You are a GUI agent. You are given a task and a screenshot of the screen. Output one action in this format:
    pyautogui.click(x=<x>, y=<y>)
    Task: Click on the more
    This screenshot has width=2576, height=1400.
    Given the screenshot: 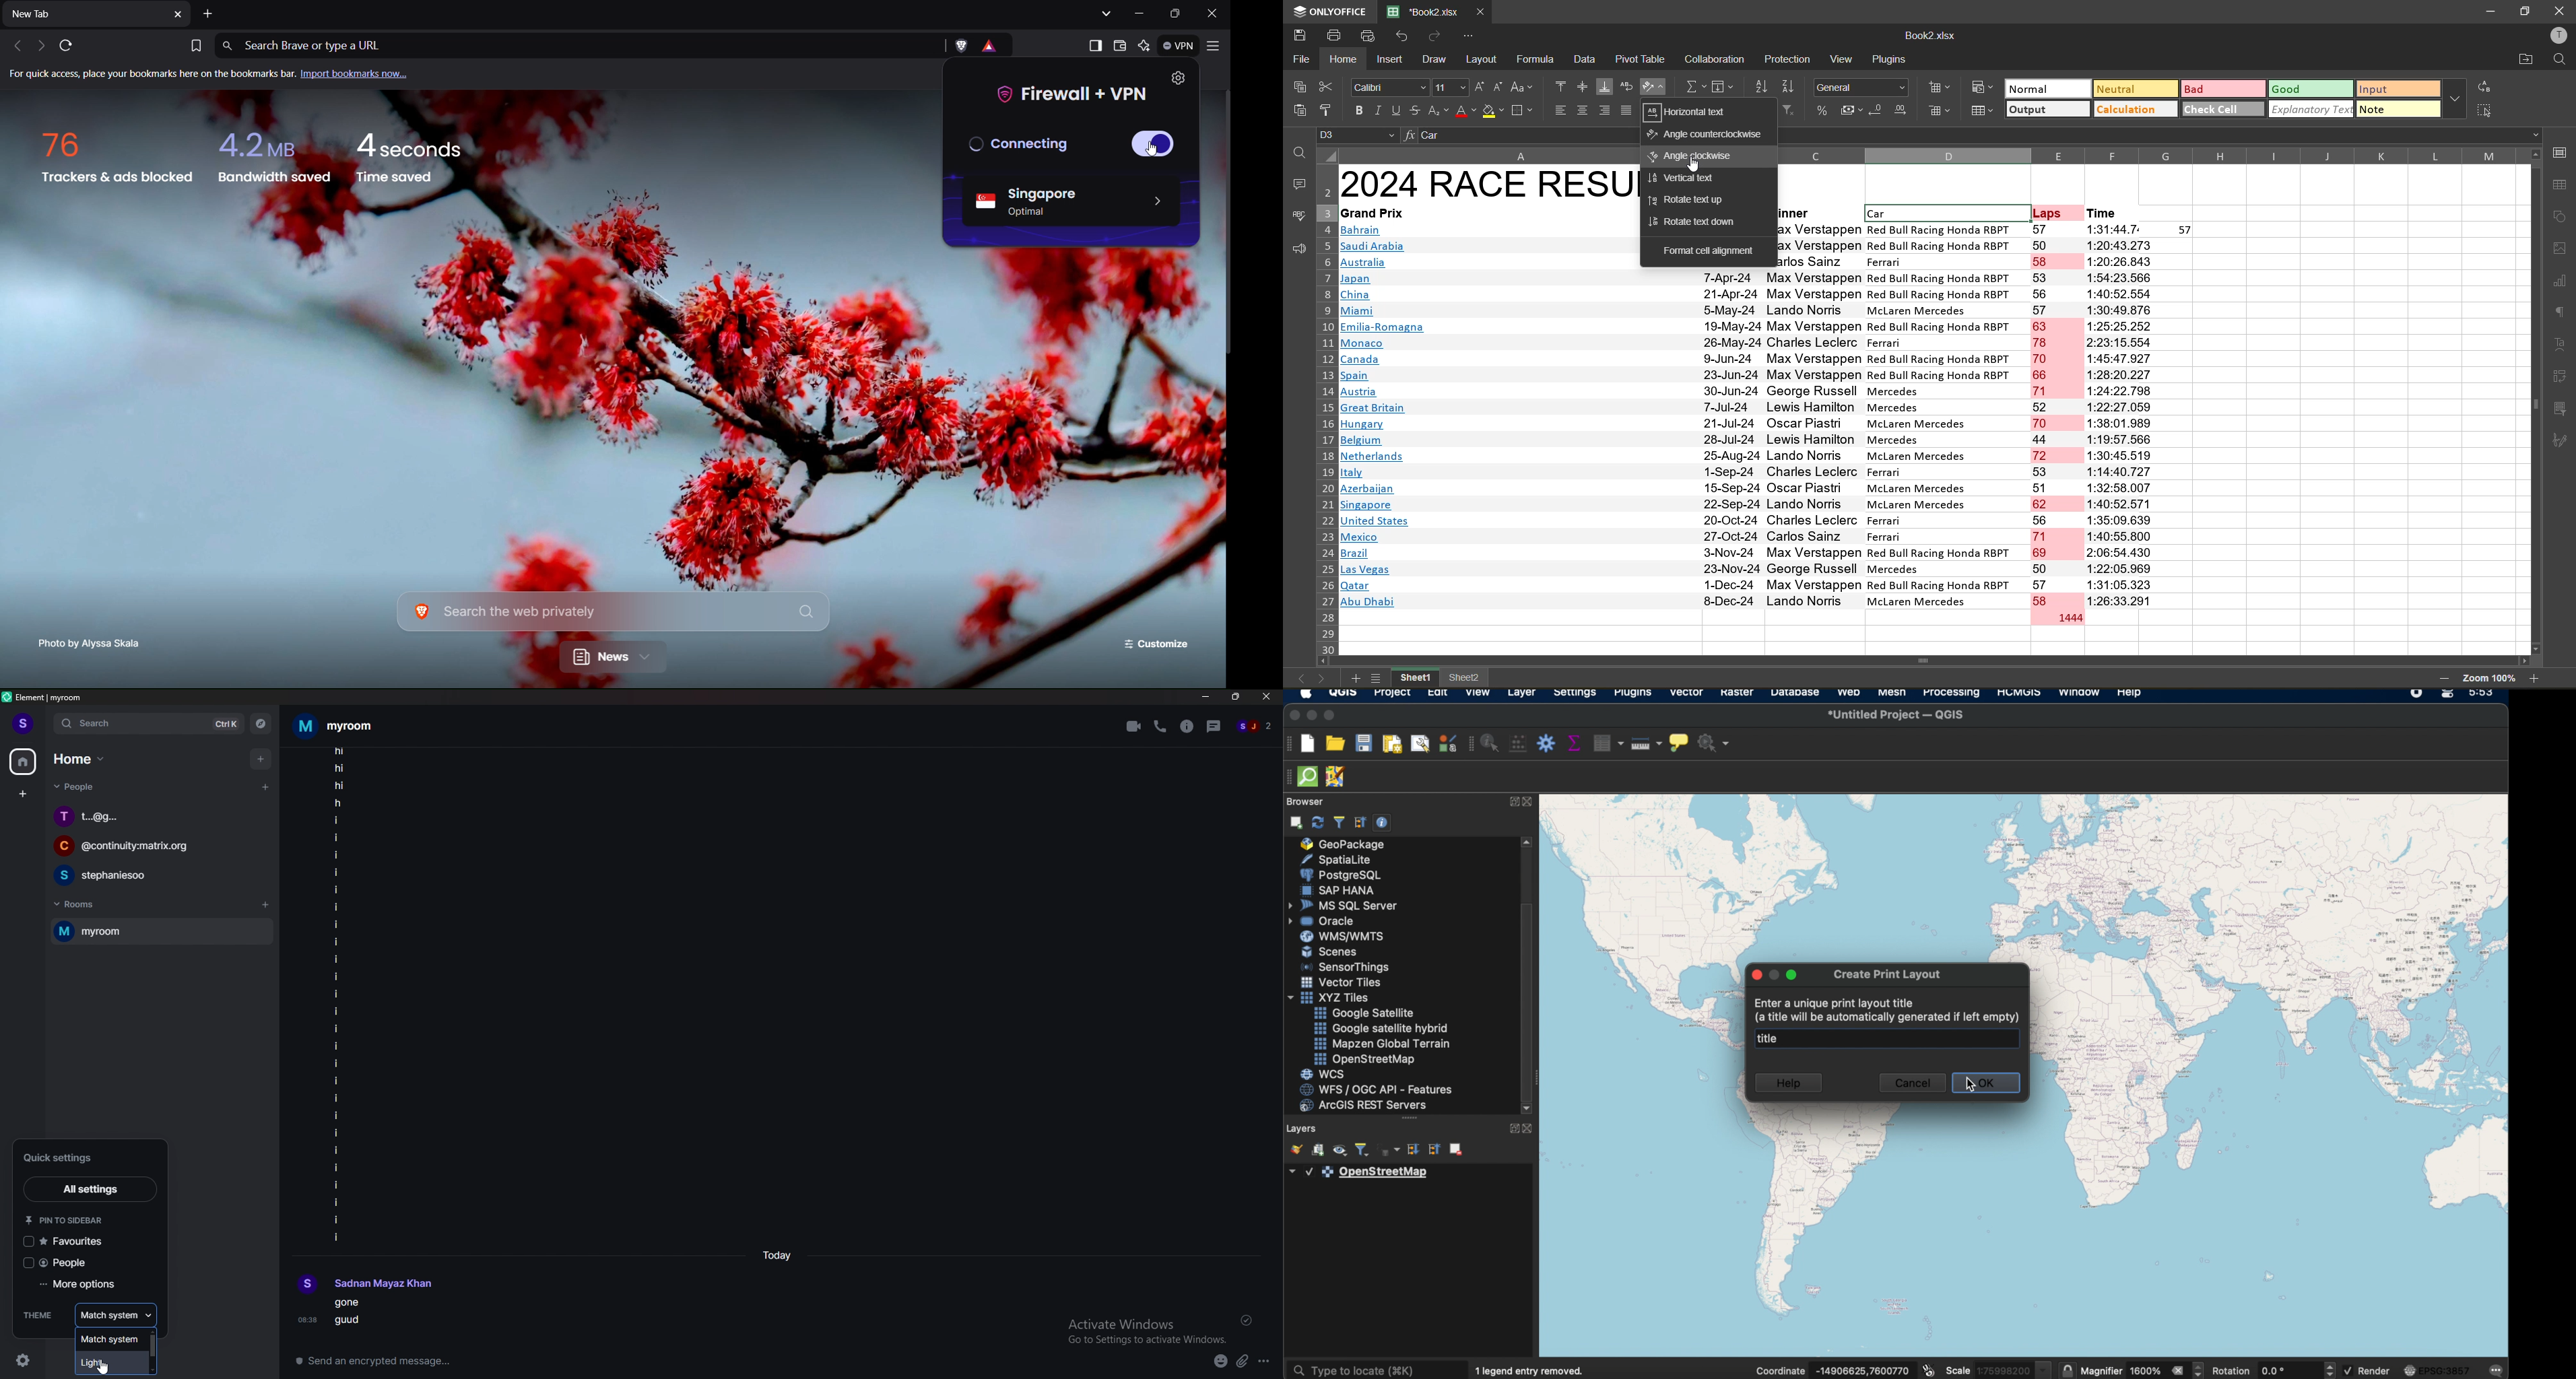 What is the action you would take?
    pyautogui.click(x=1408, y=1120)
    